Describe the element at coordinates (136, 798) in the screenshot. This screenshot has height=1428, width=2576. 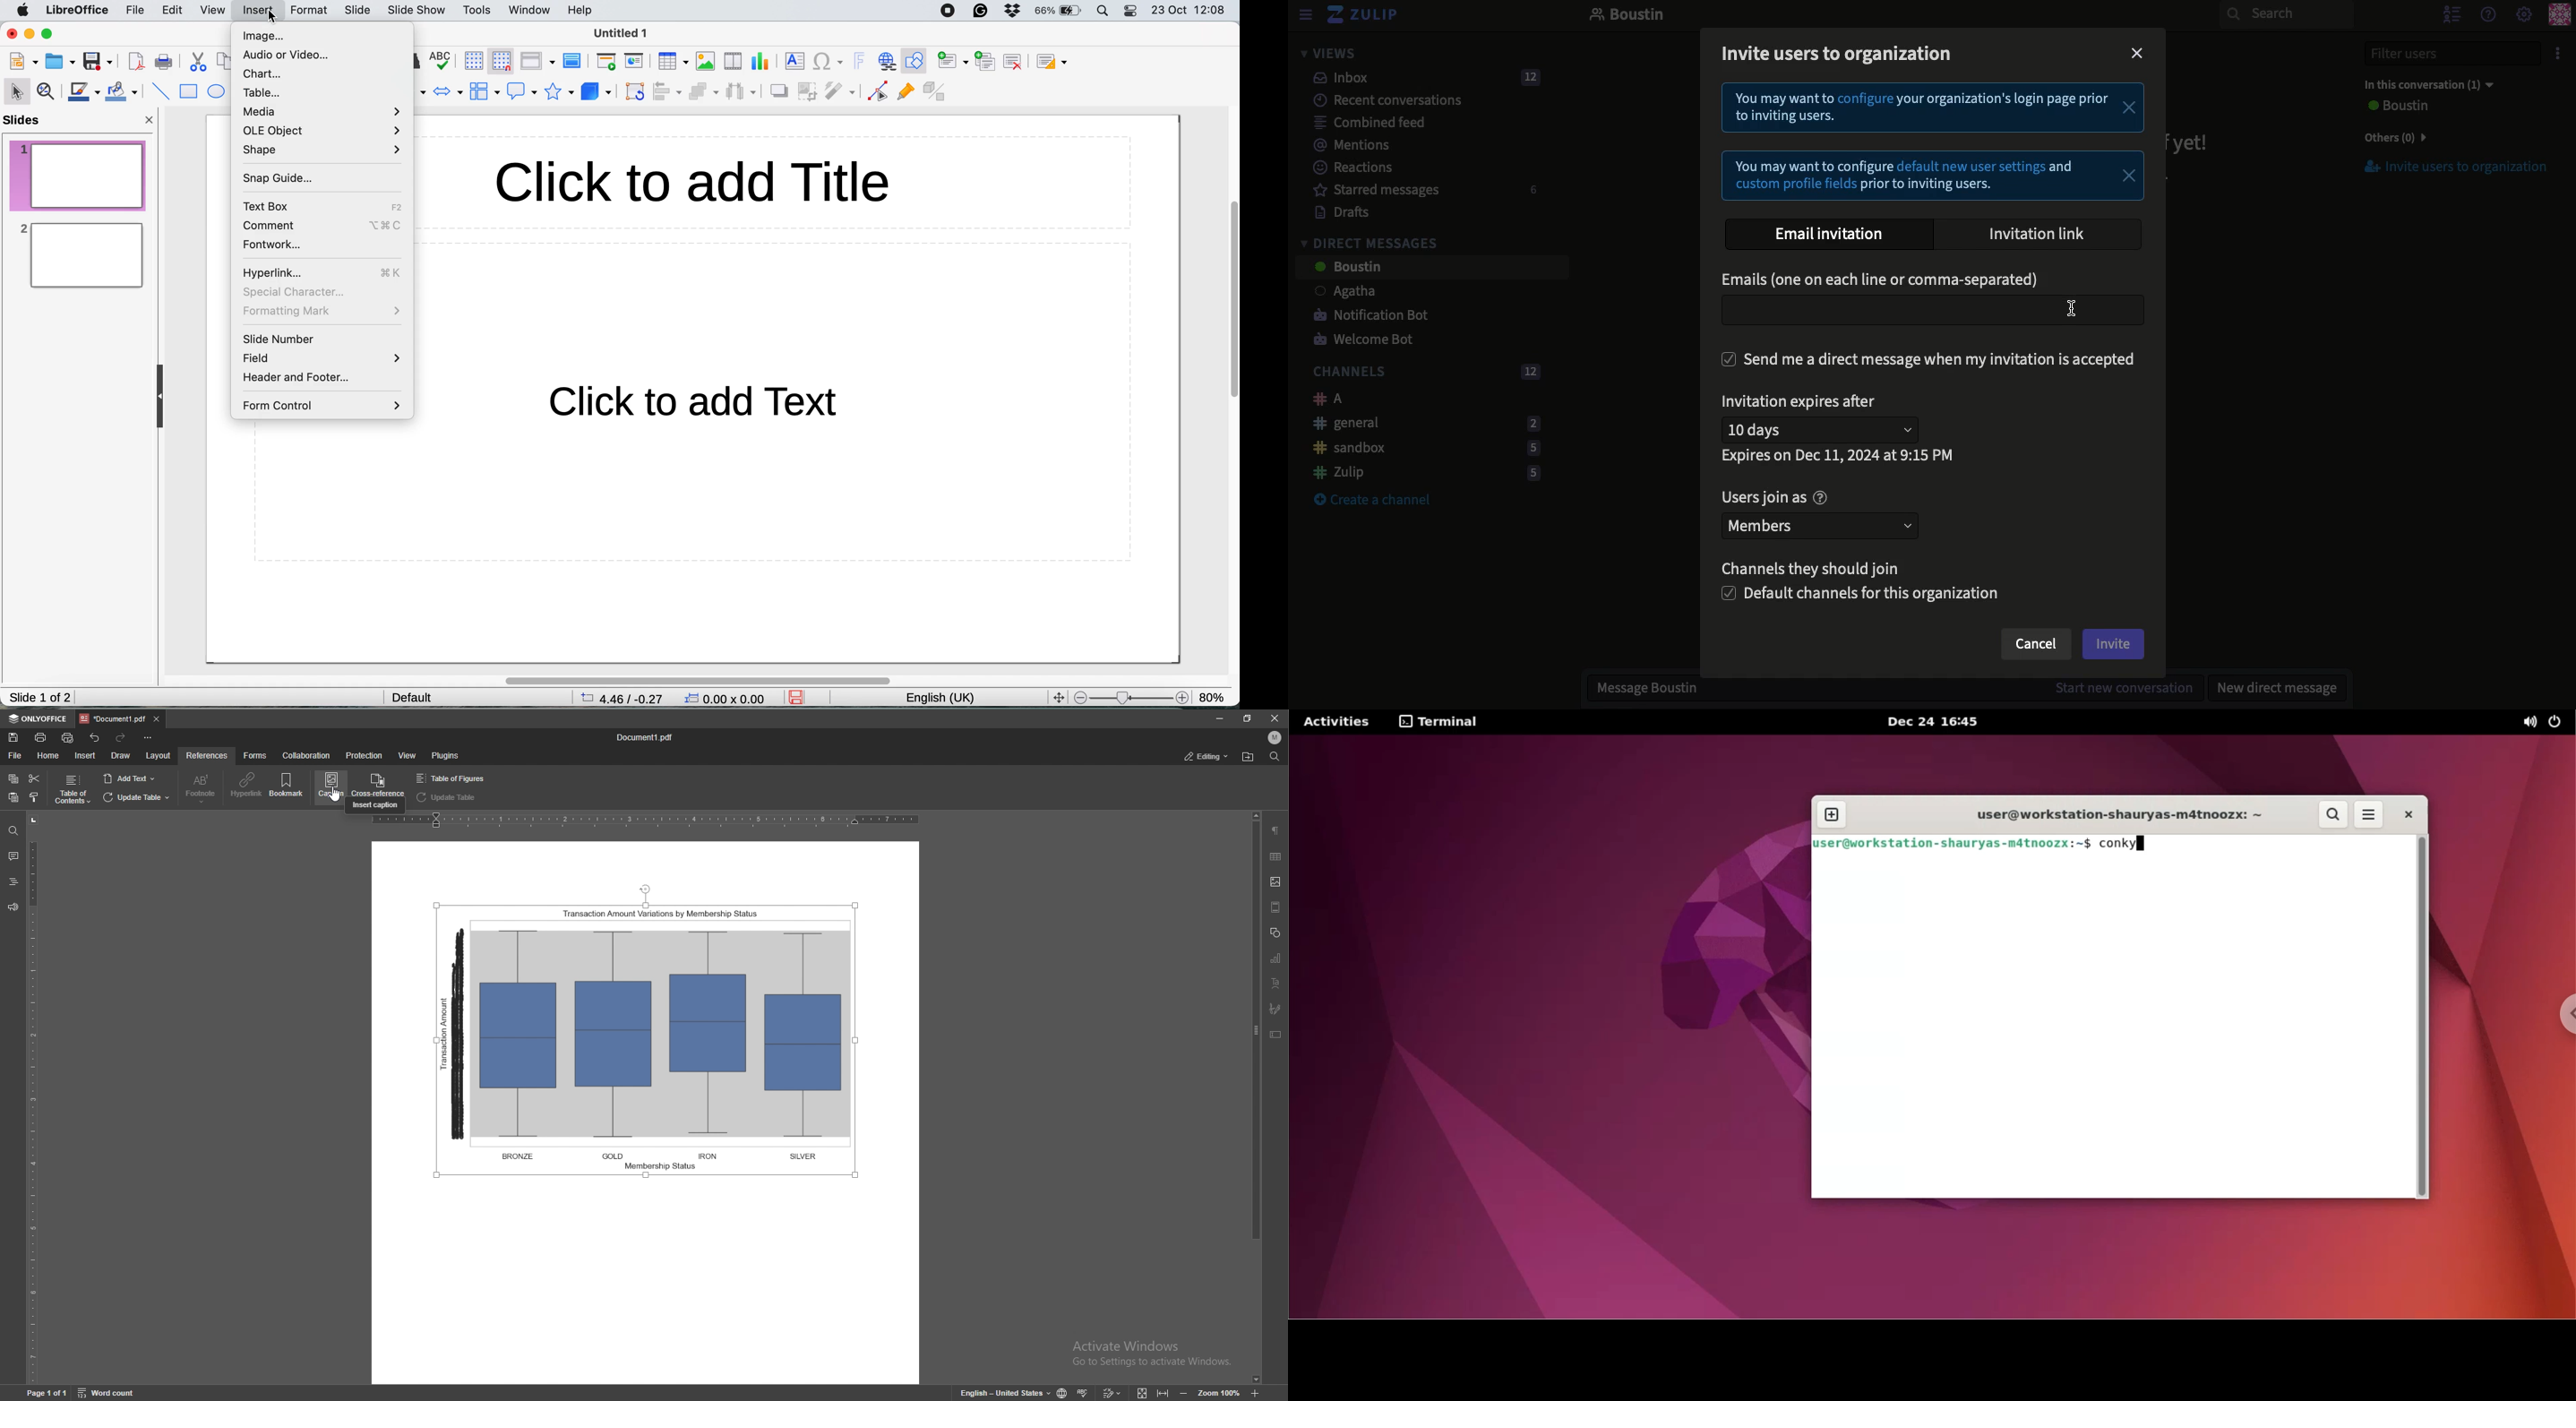
I see `update table` at that location.